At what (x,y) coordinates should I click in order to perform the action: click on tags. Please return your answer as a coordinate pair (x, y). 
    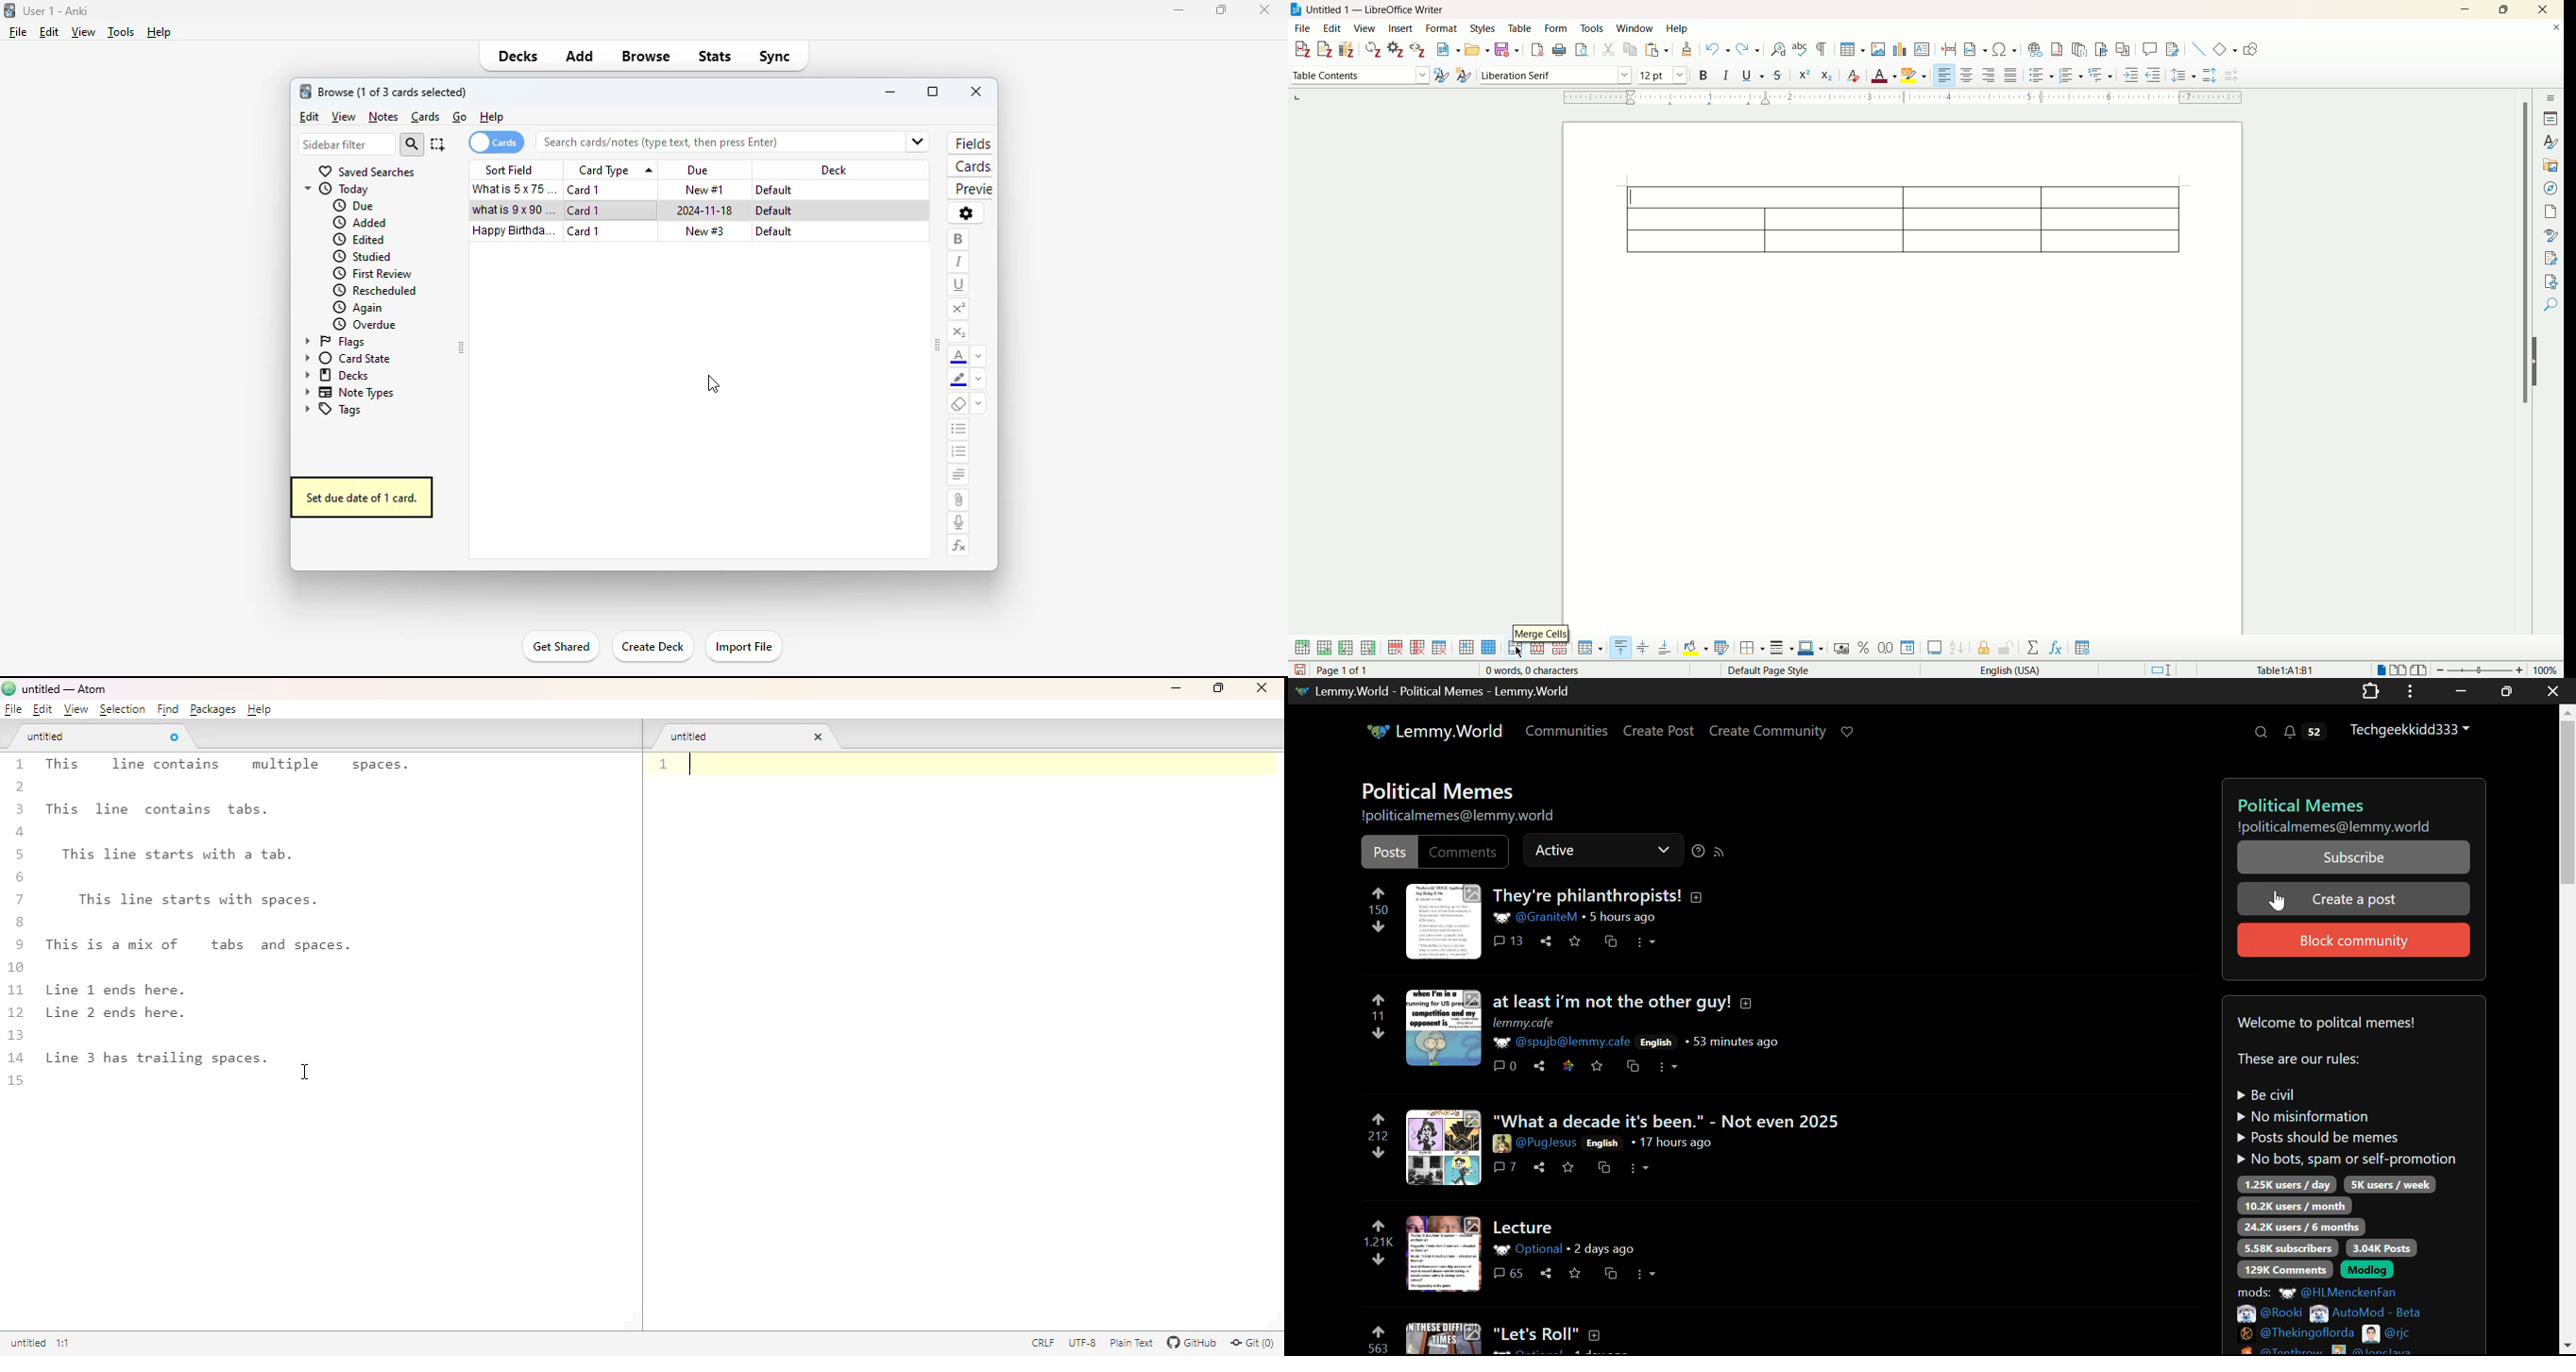
    Looking at the image, I should click on (332, 410).